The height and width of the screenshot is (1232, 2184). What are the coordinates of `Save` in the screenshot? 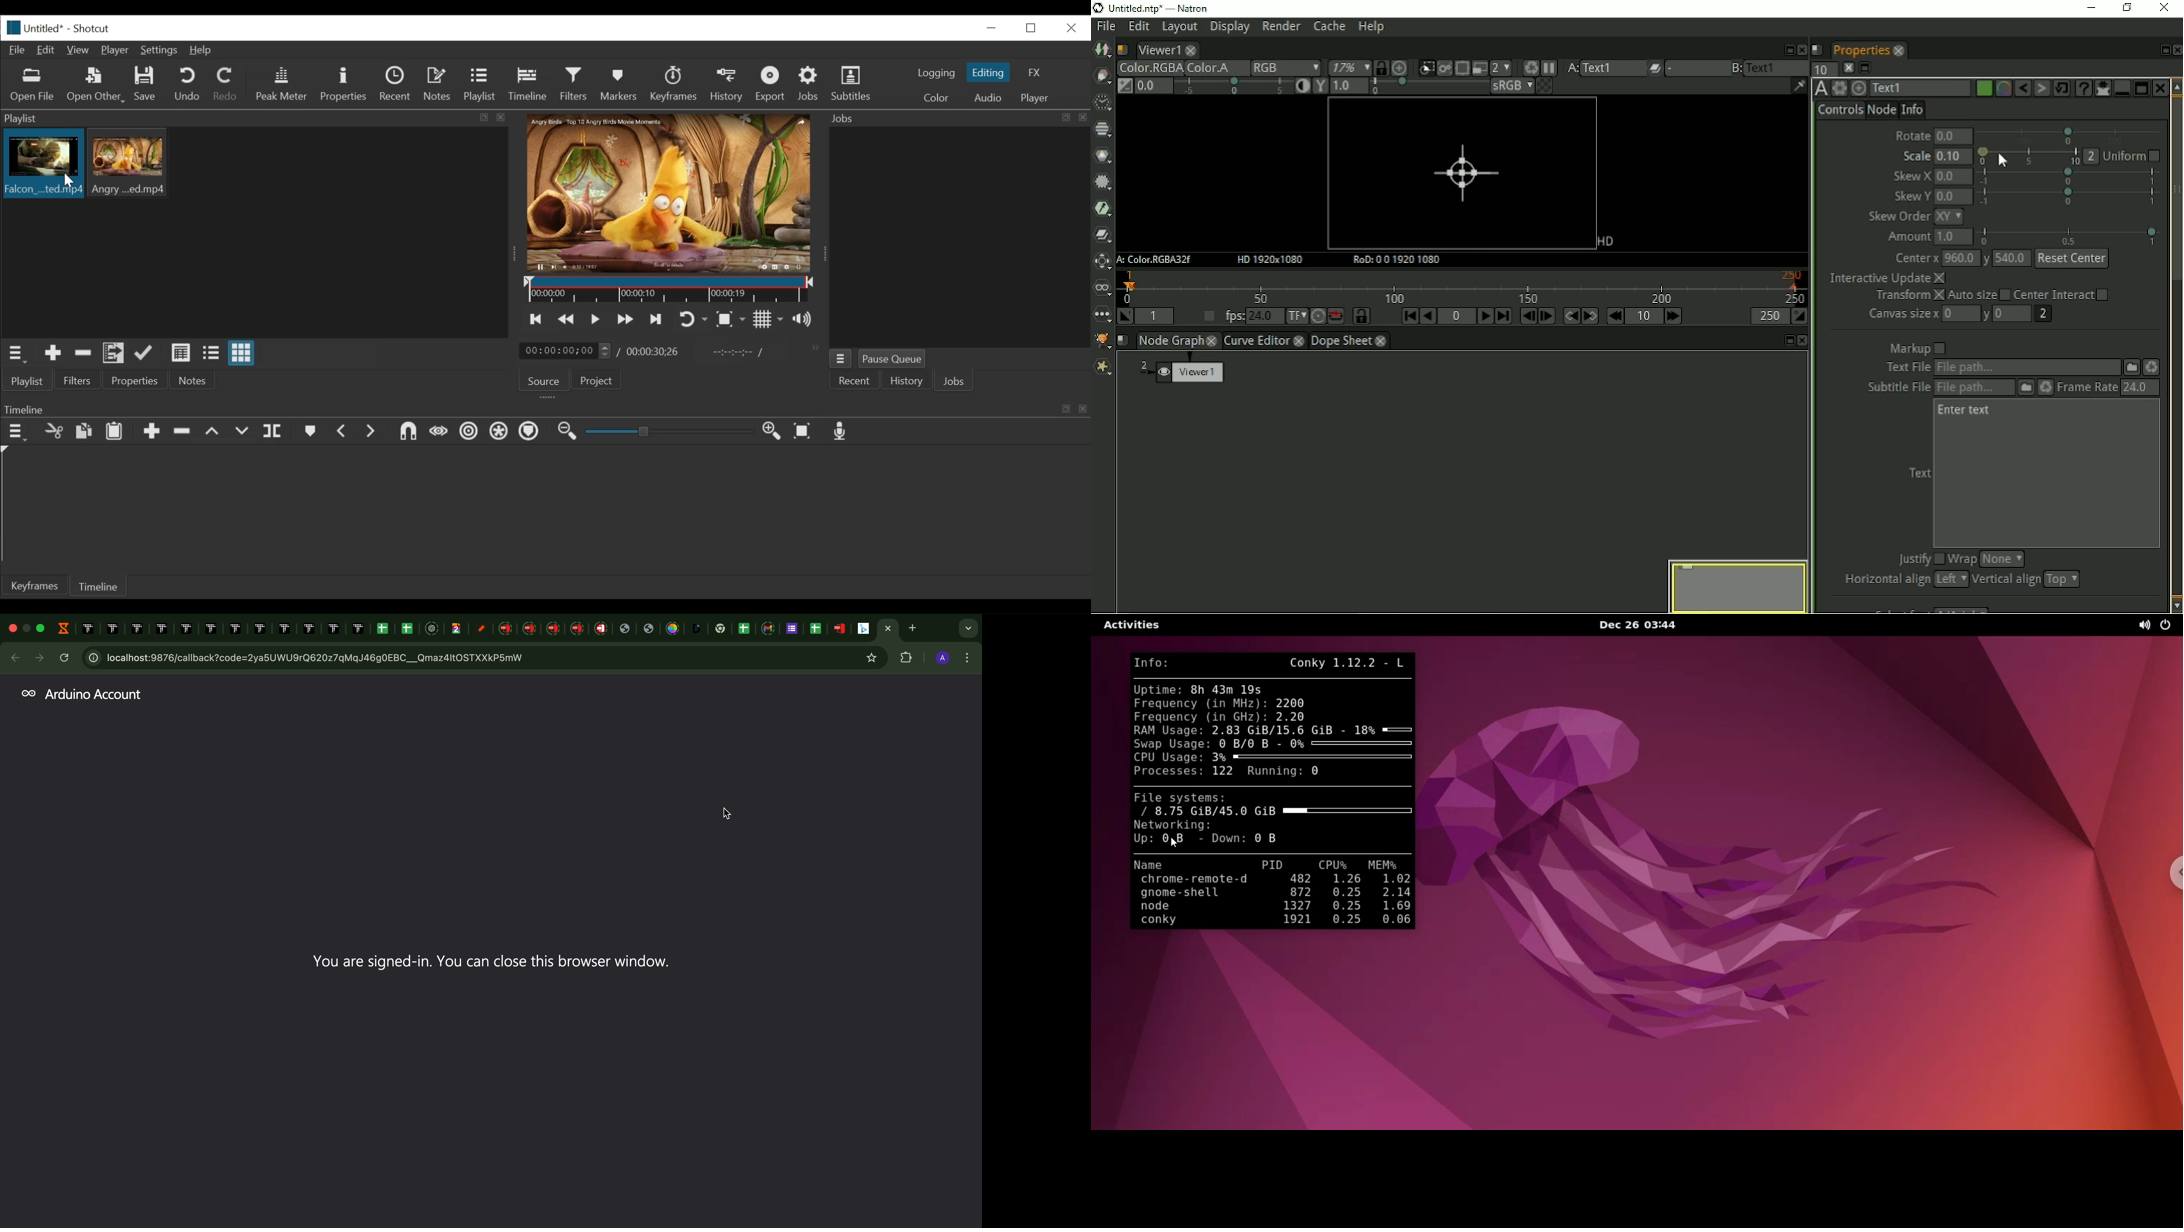 It's located at (146, 85).